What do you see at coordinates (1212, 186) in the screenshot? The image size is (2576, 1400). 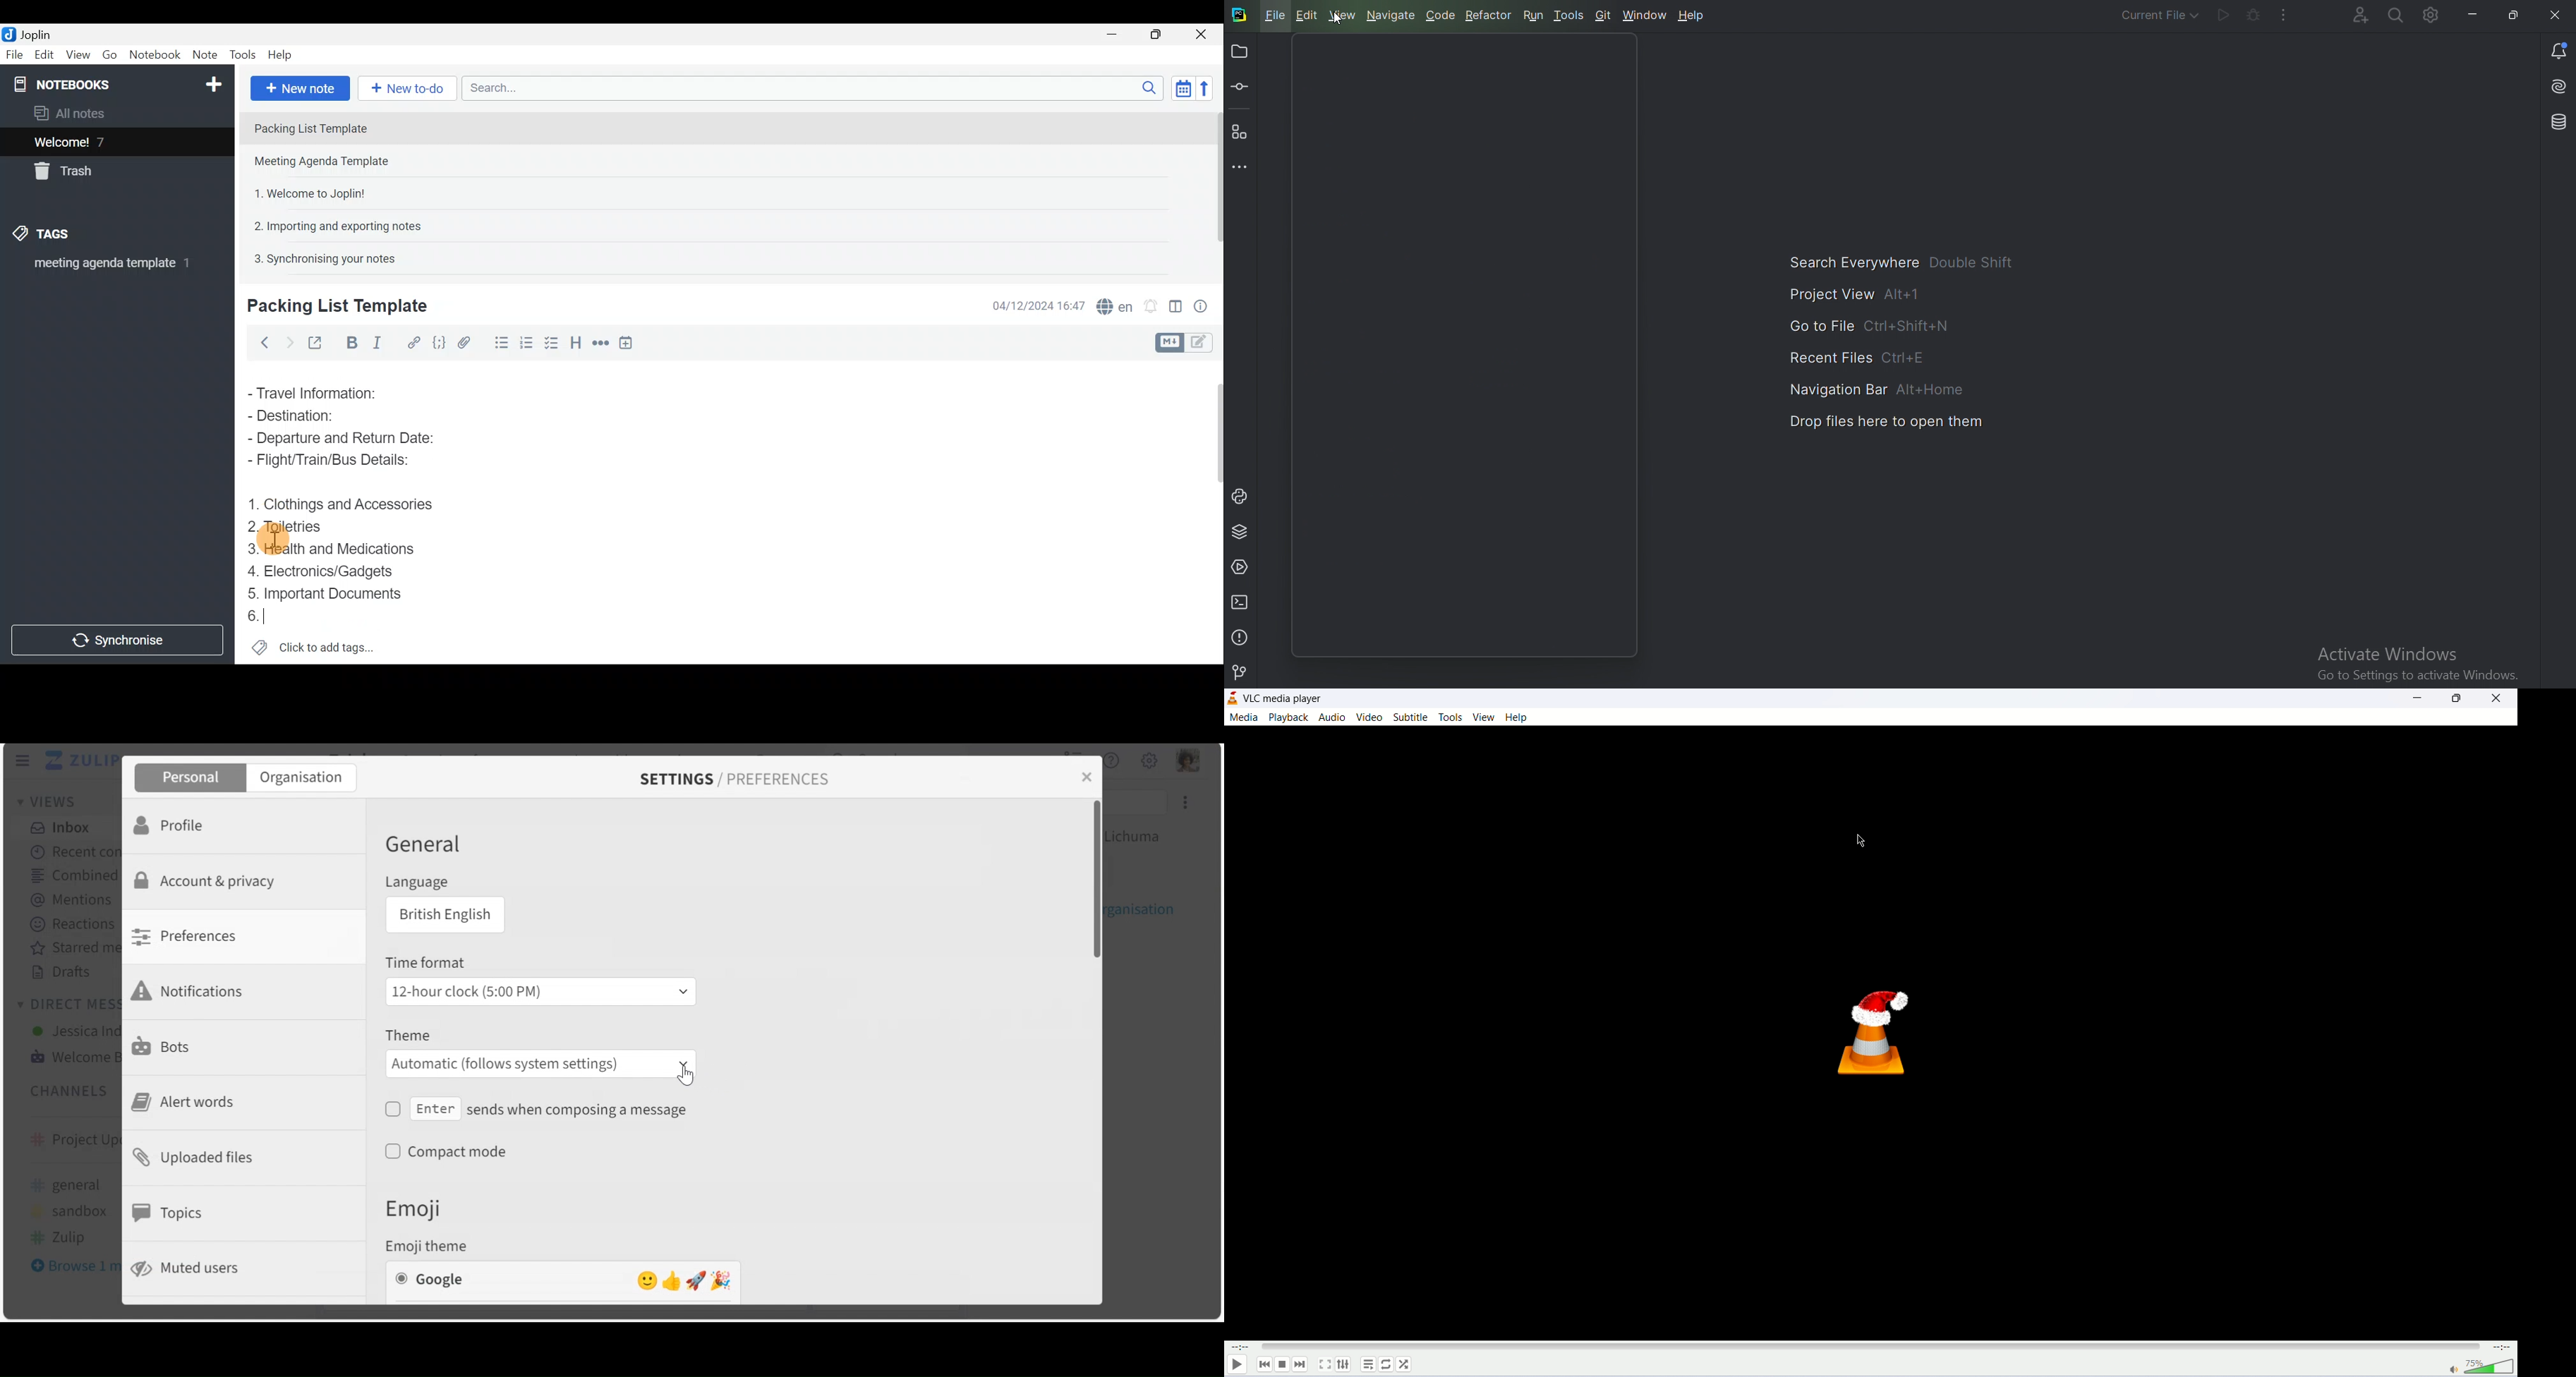 I see `Scroll bar` at bounding box center [1212, 186].